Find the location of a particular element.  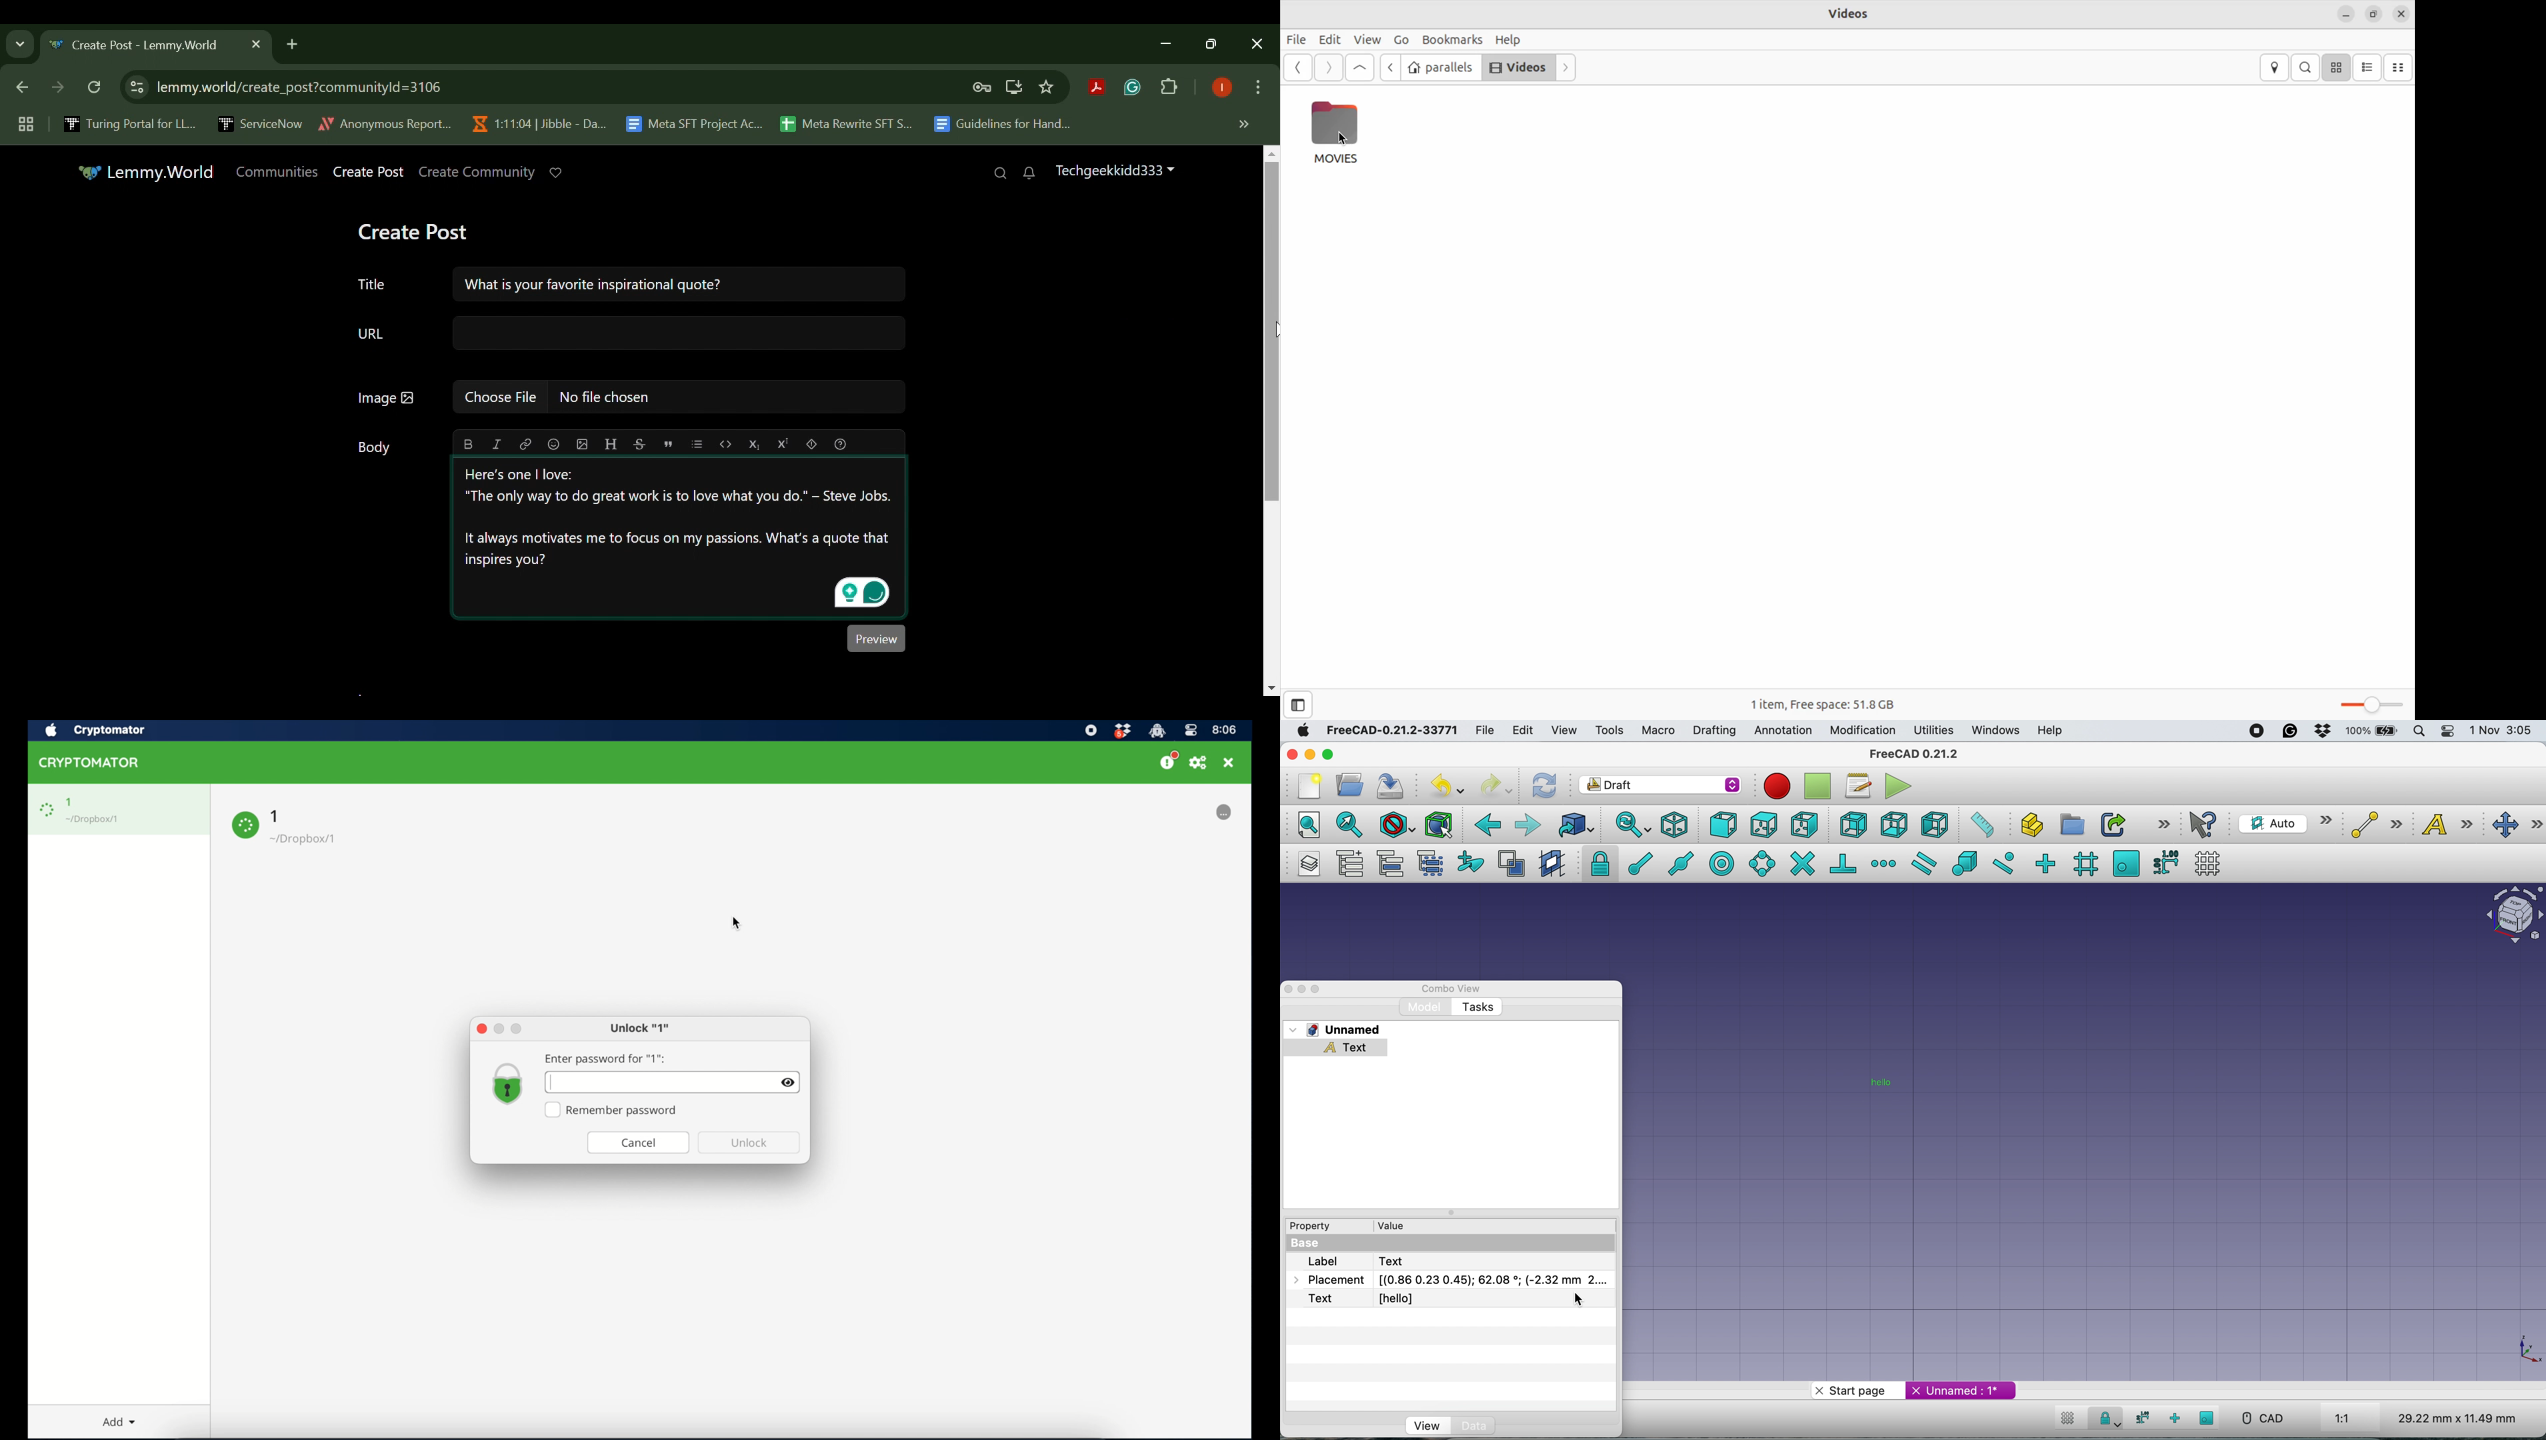

spoiler is located at coordinates (811, 443).